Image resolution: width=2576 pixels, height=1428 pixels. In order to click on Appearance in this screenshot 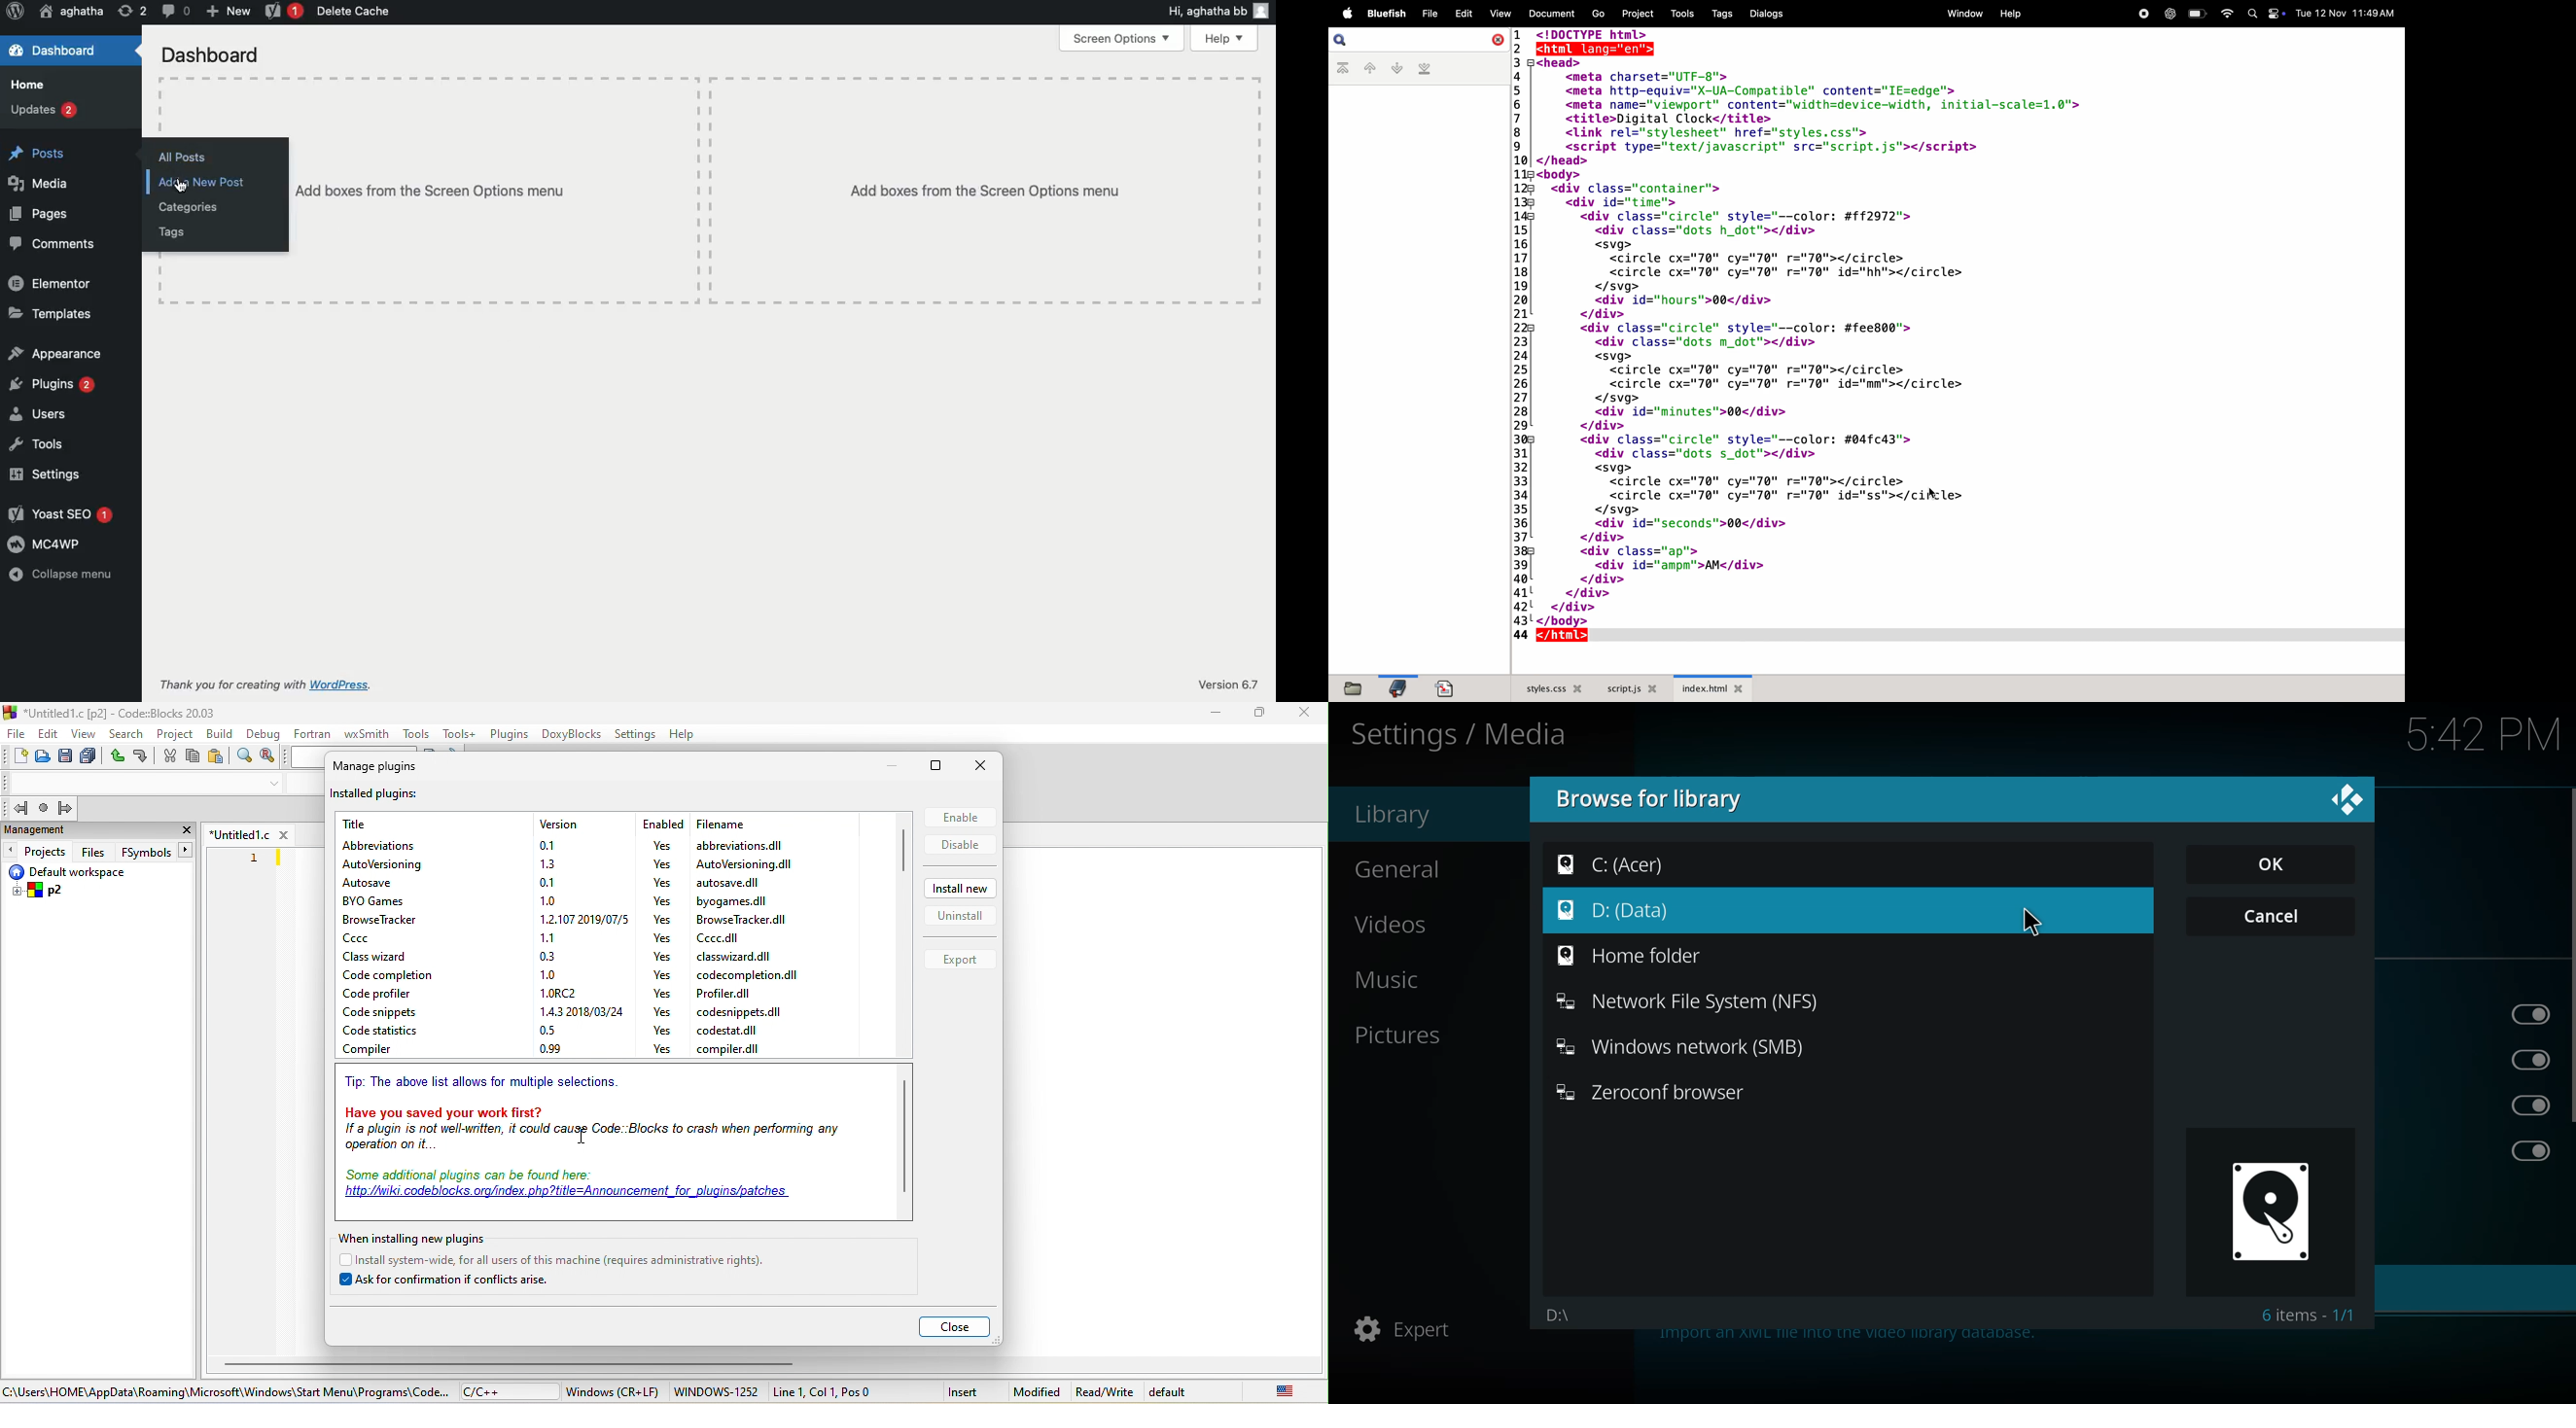, I will do `click(56, 354)`.